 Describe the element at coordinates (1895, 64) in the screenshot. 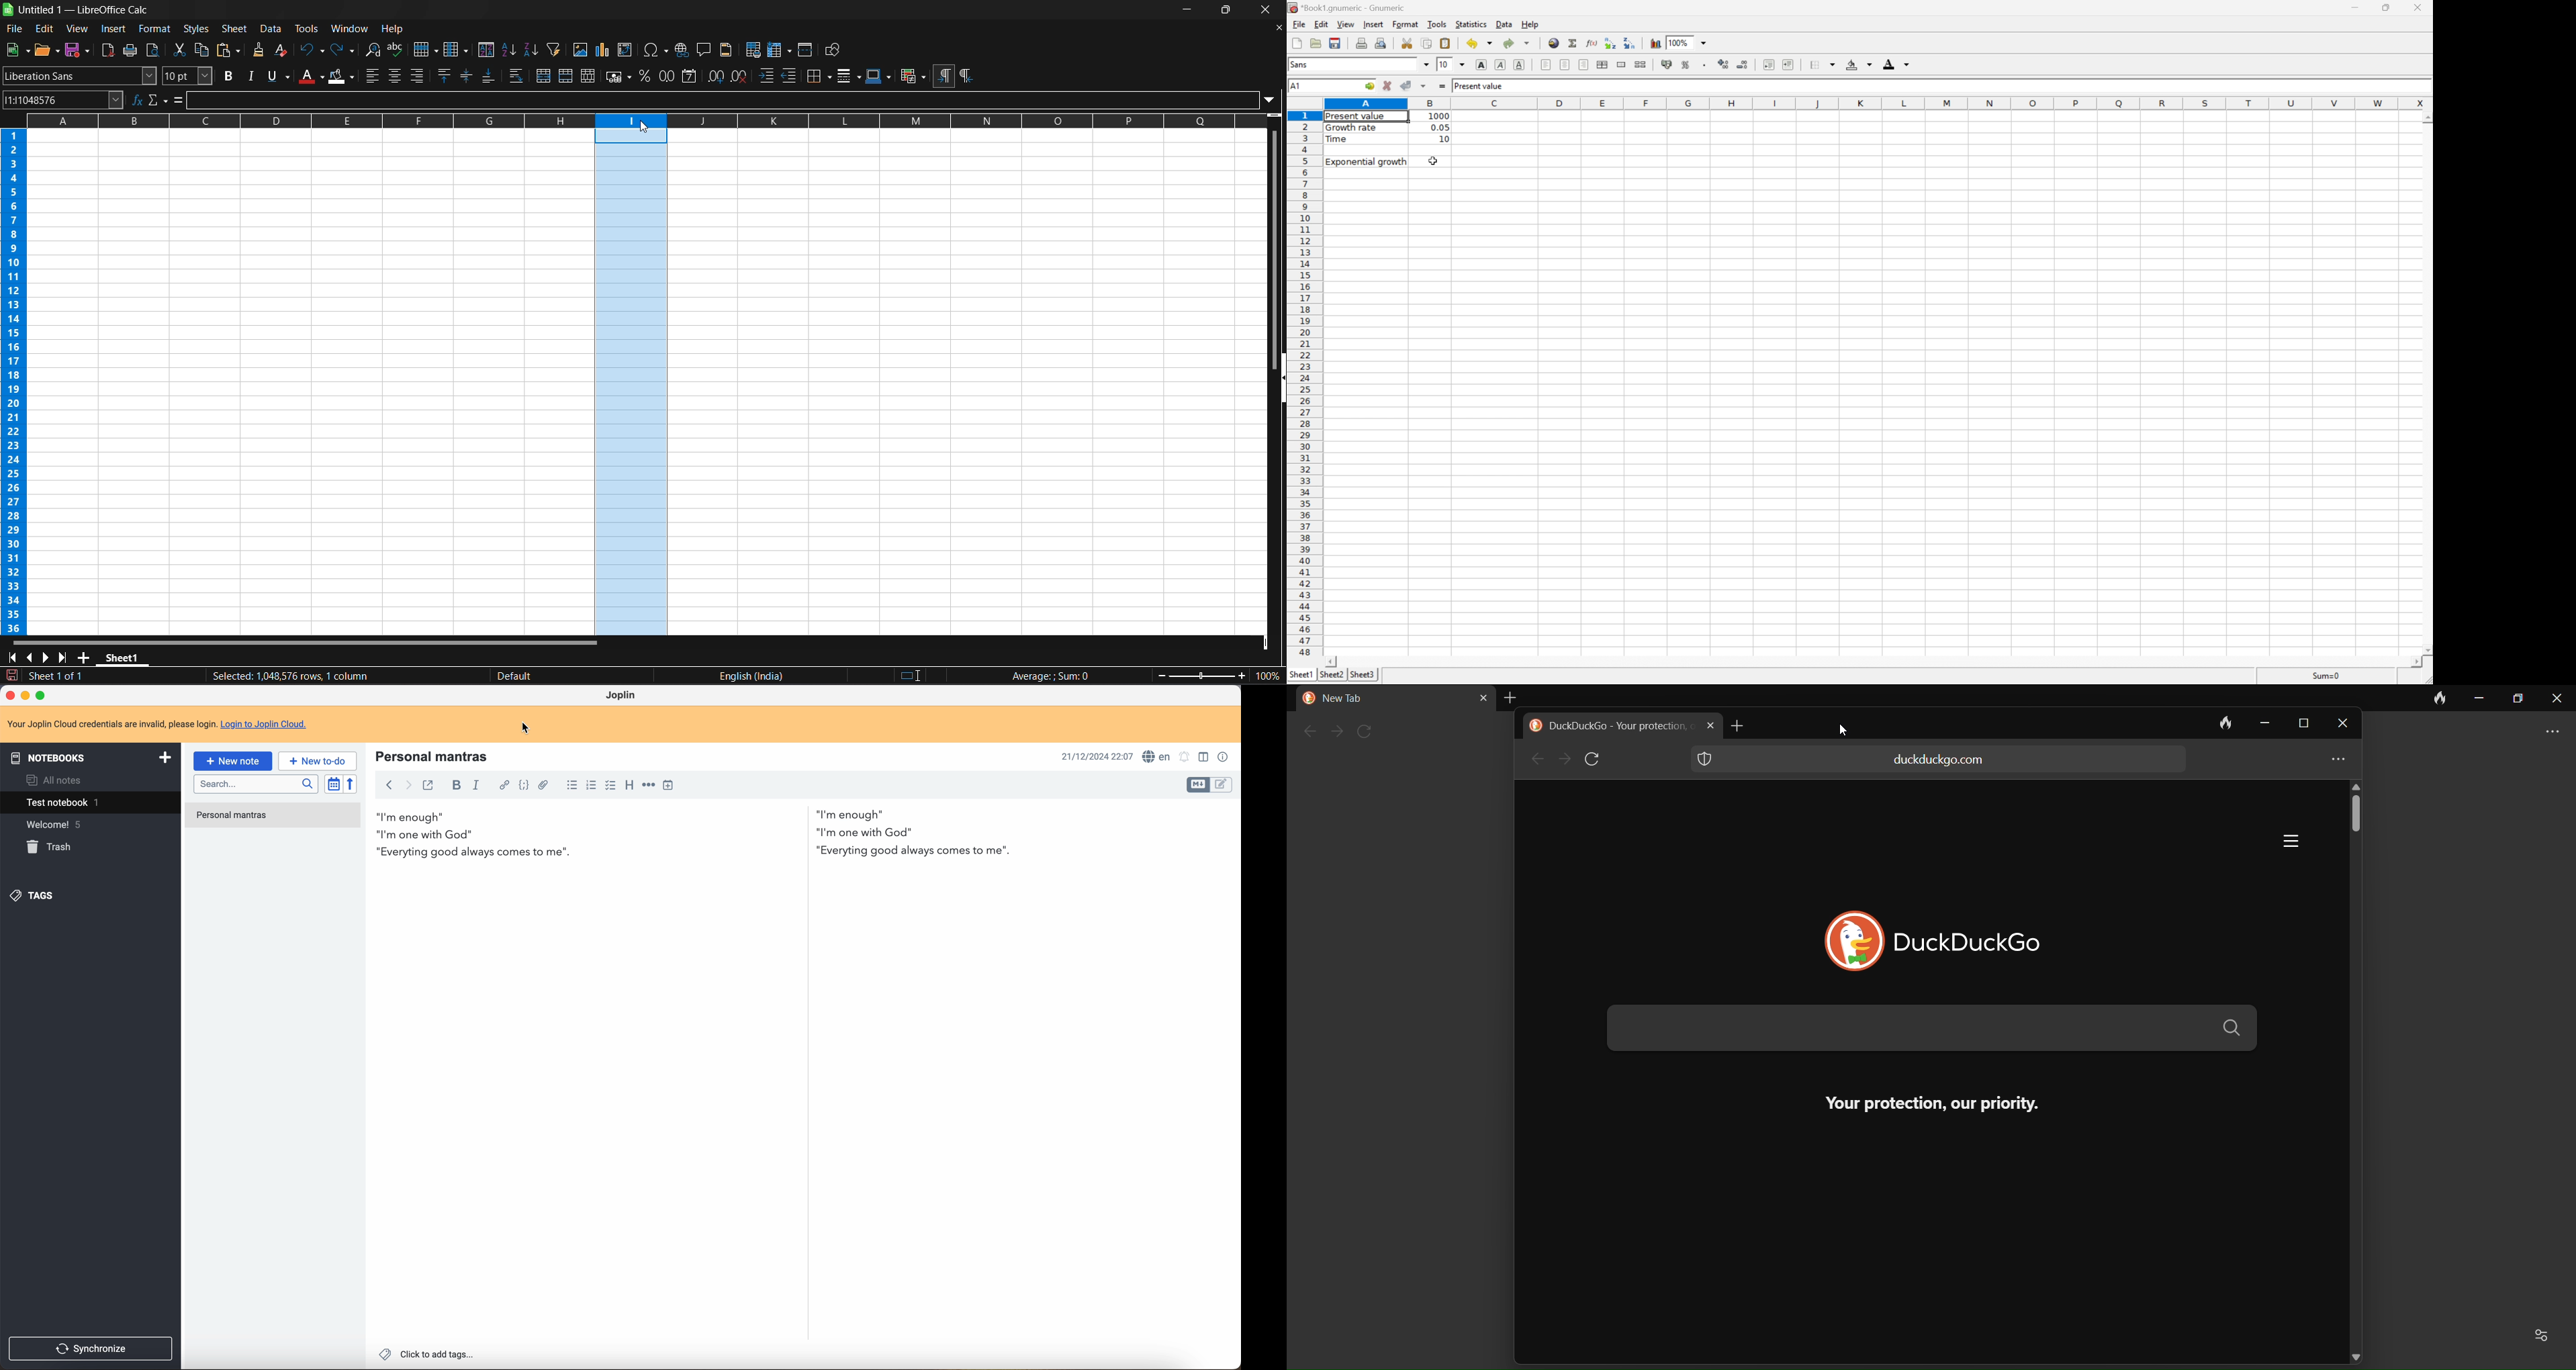

I see `Foreground` at that location.